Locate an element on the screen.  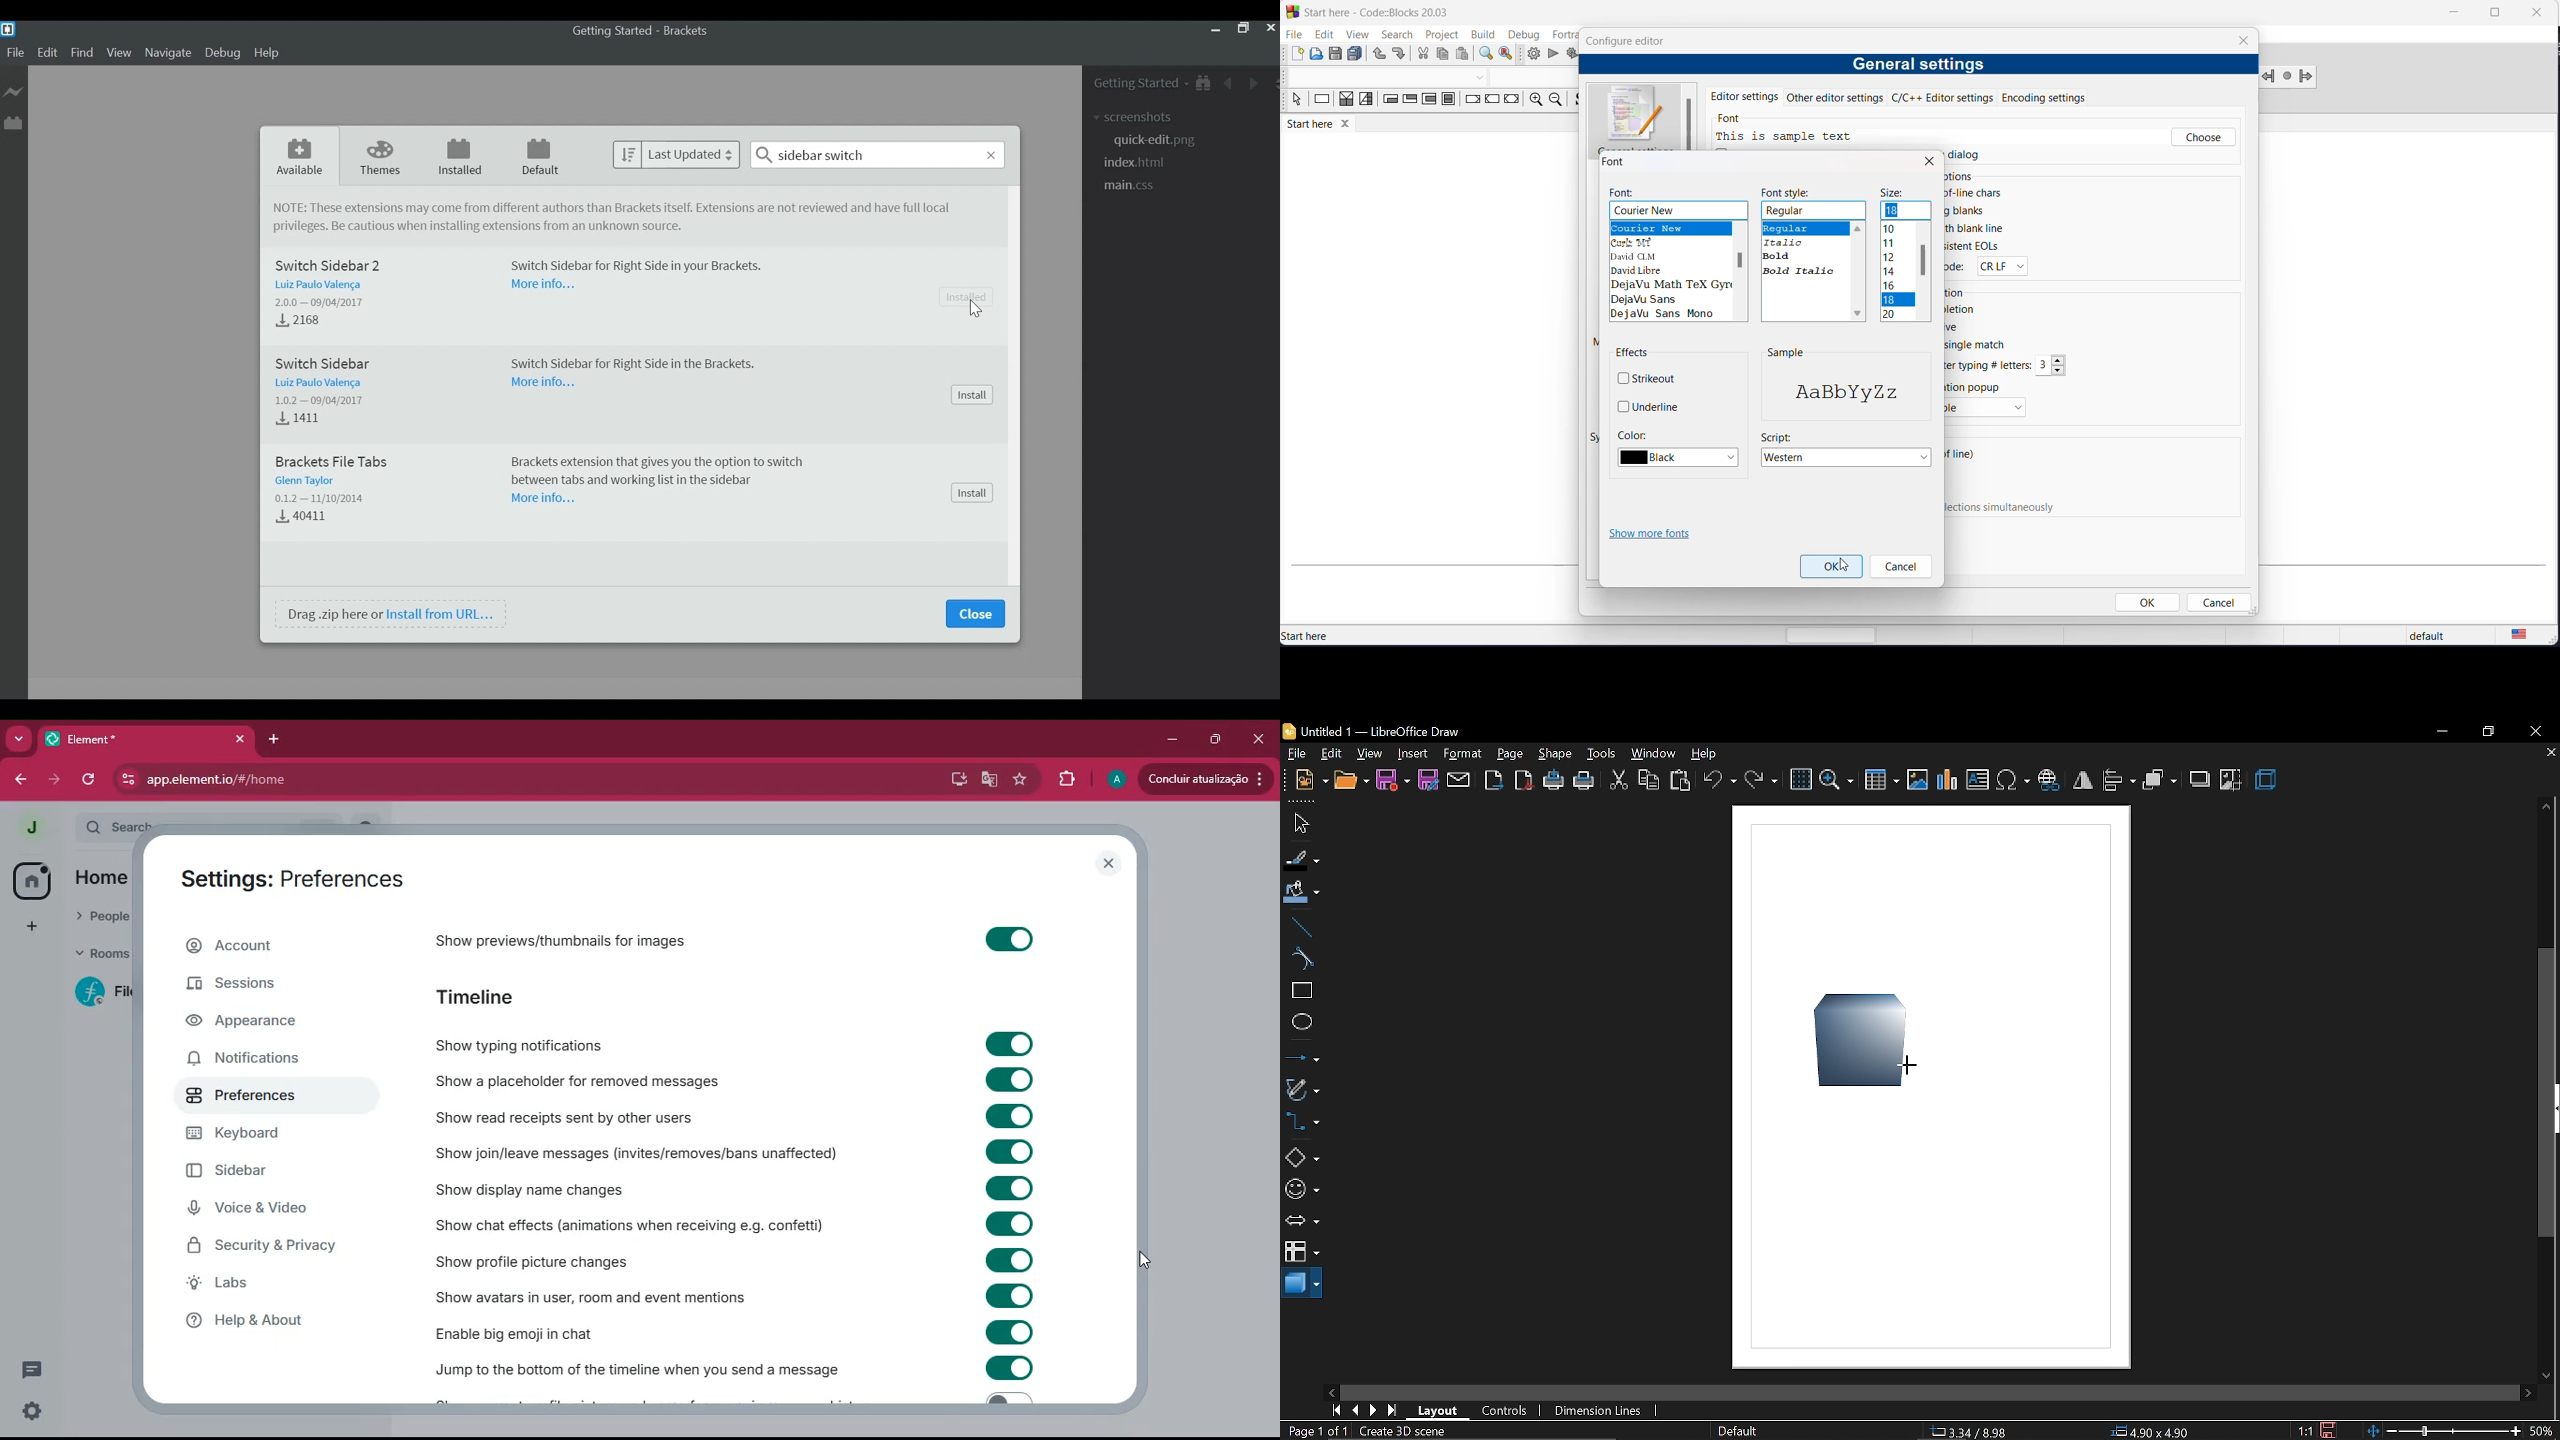
flowchart is located at coordinates (1303, 1252).